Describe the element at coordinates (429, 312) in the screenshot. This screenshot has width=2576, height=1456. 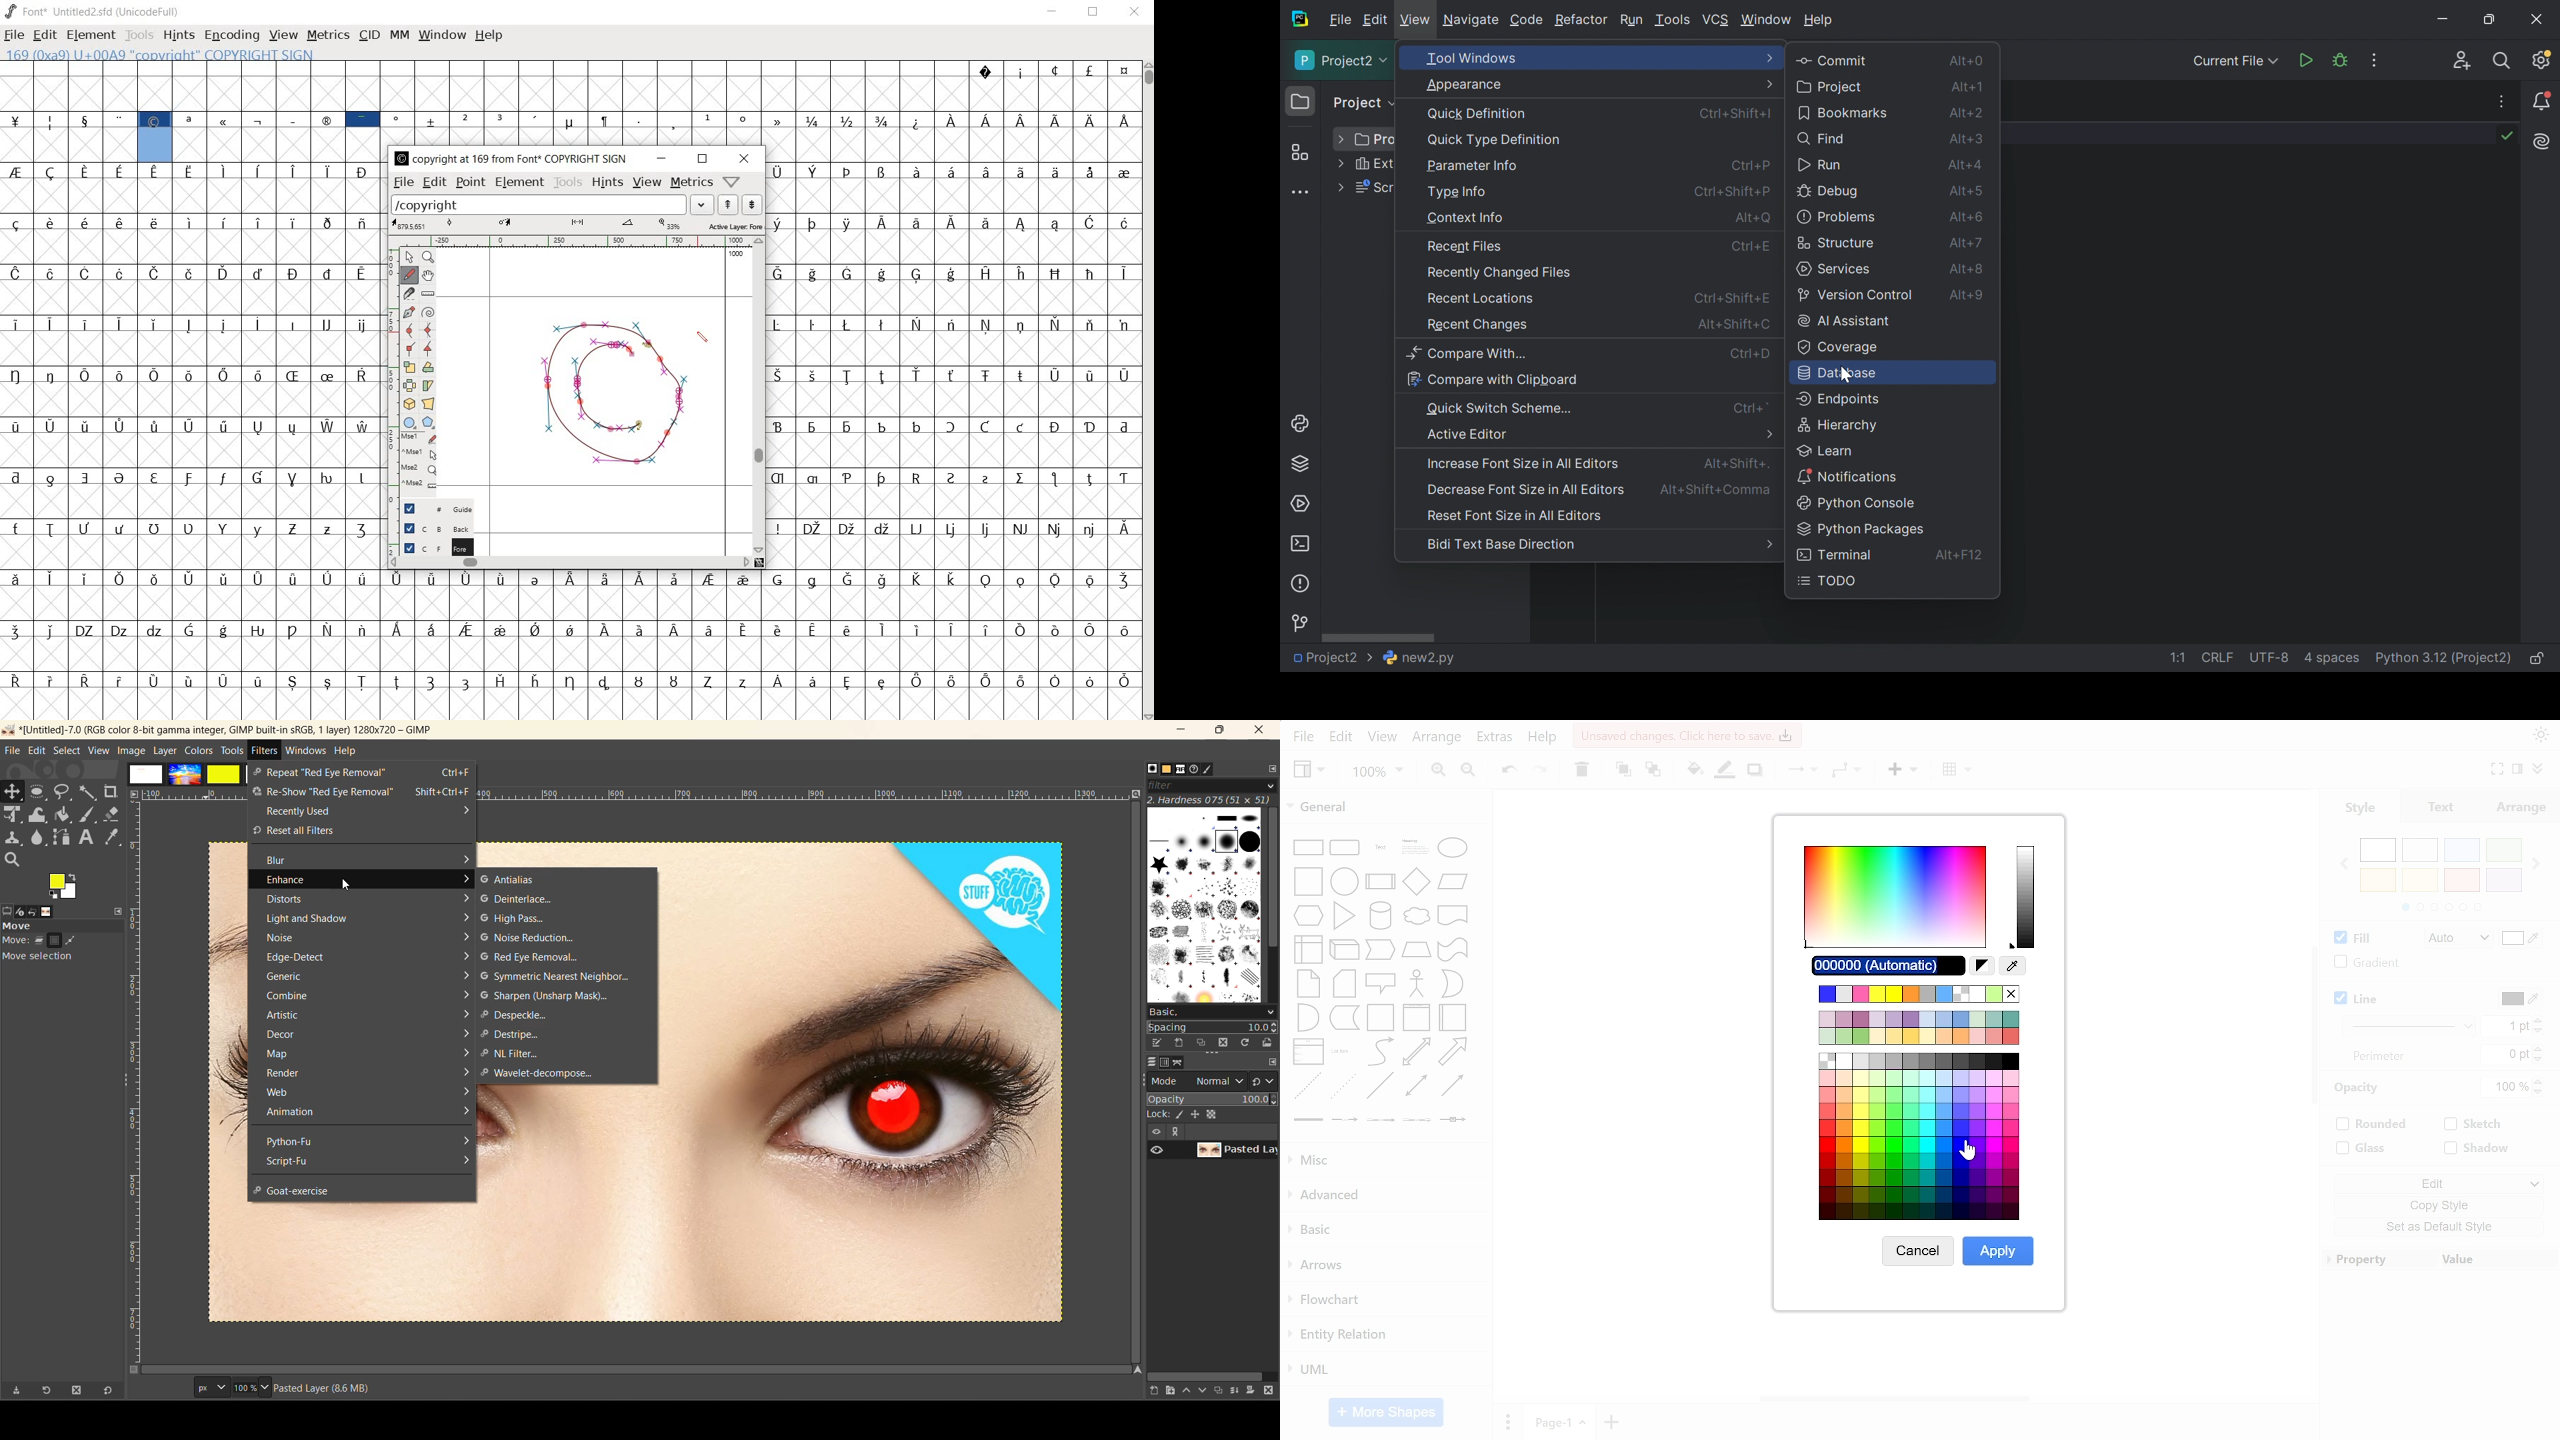
I see `change whether spiro is active or not` at that location.